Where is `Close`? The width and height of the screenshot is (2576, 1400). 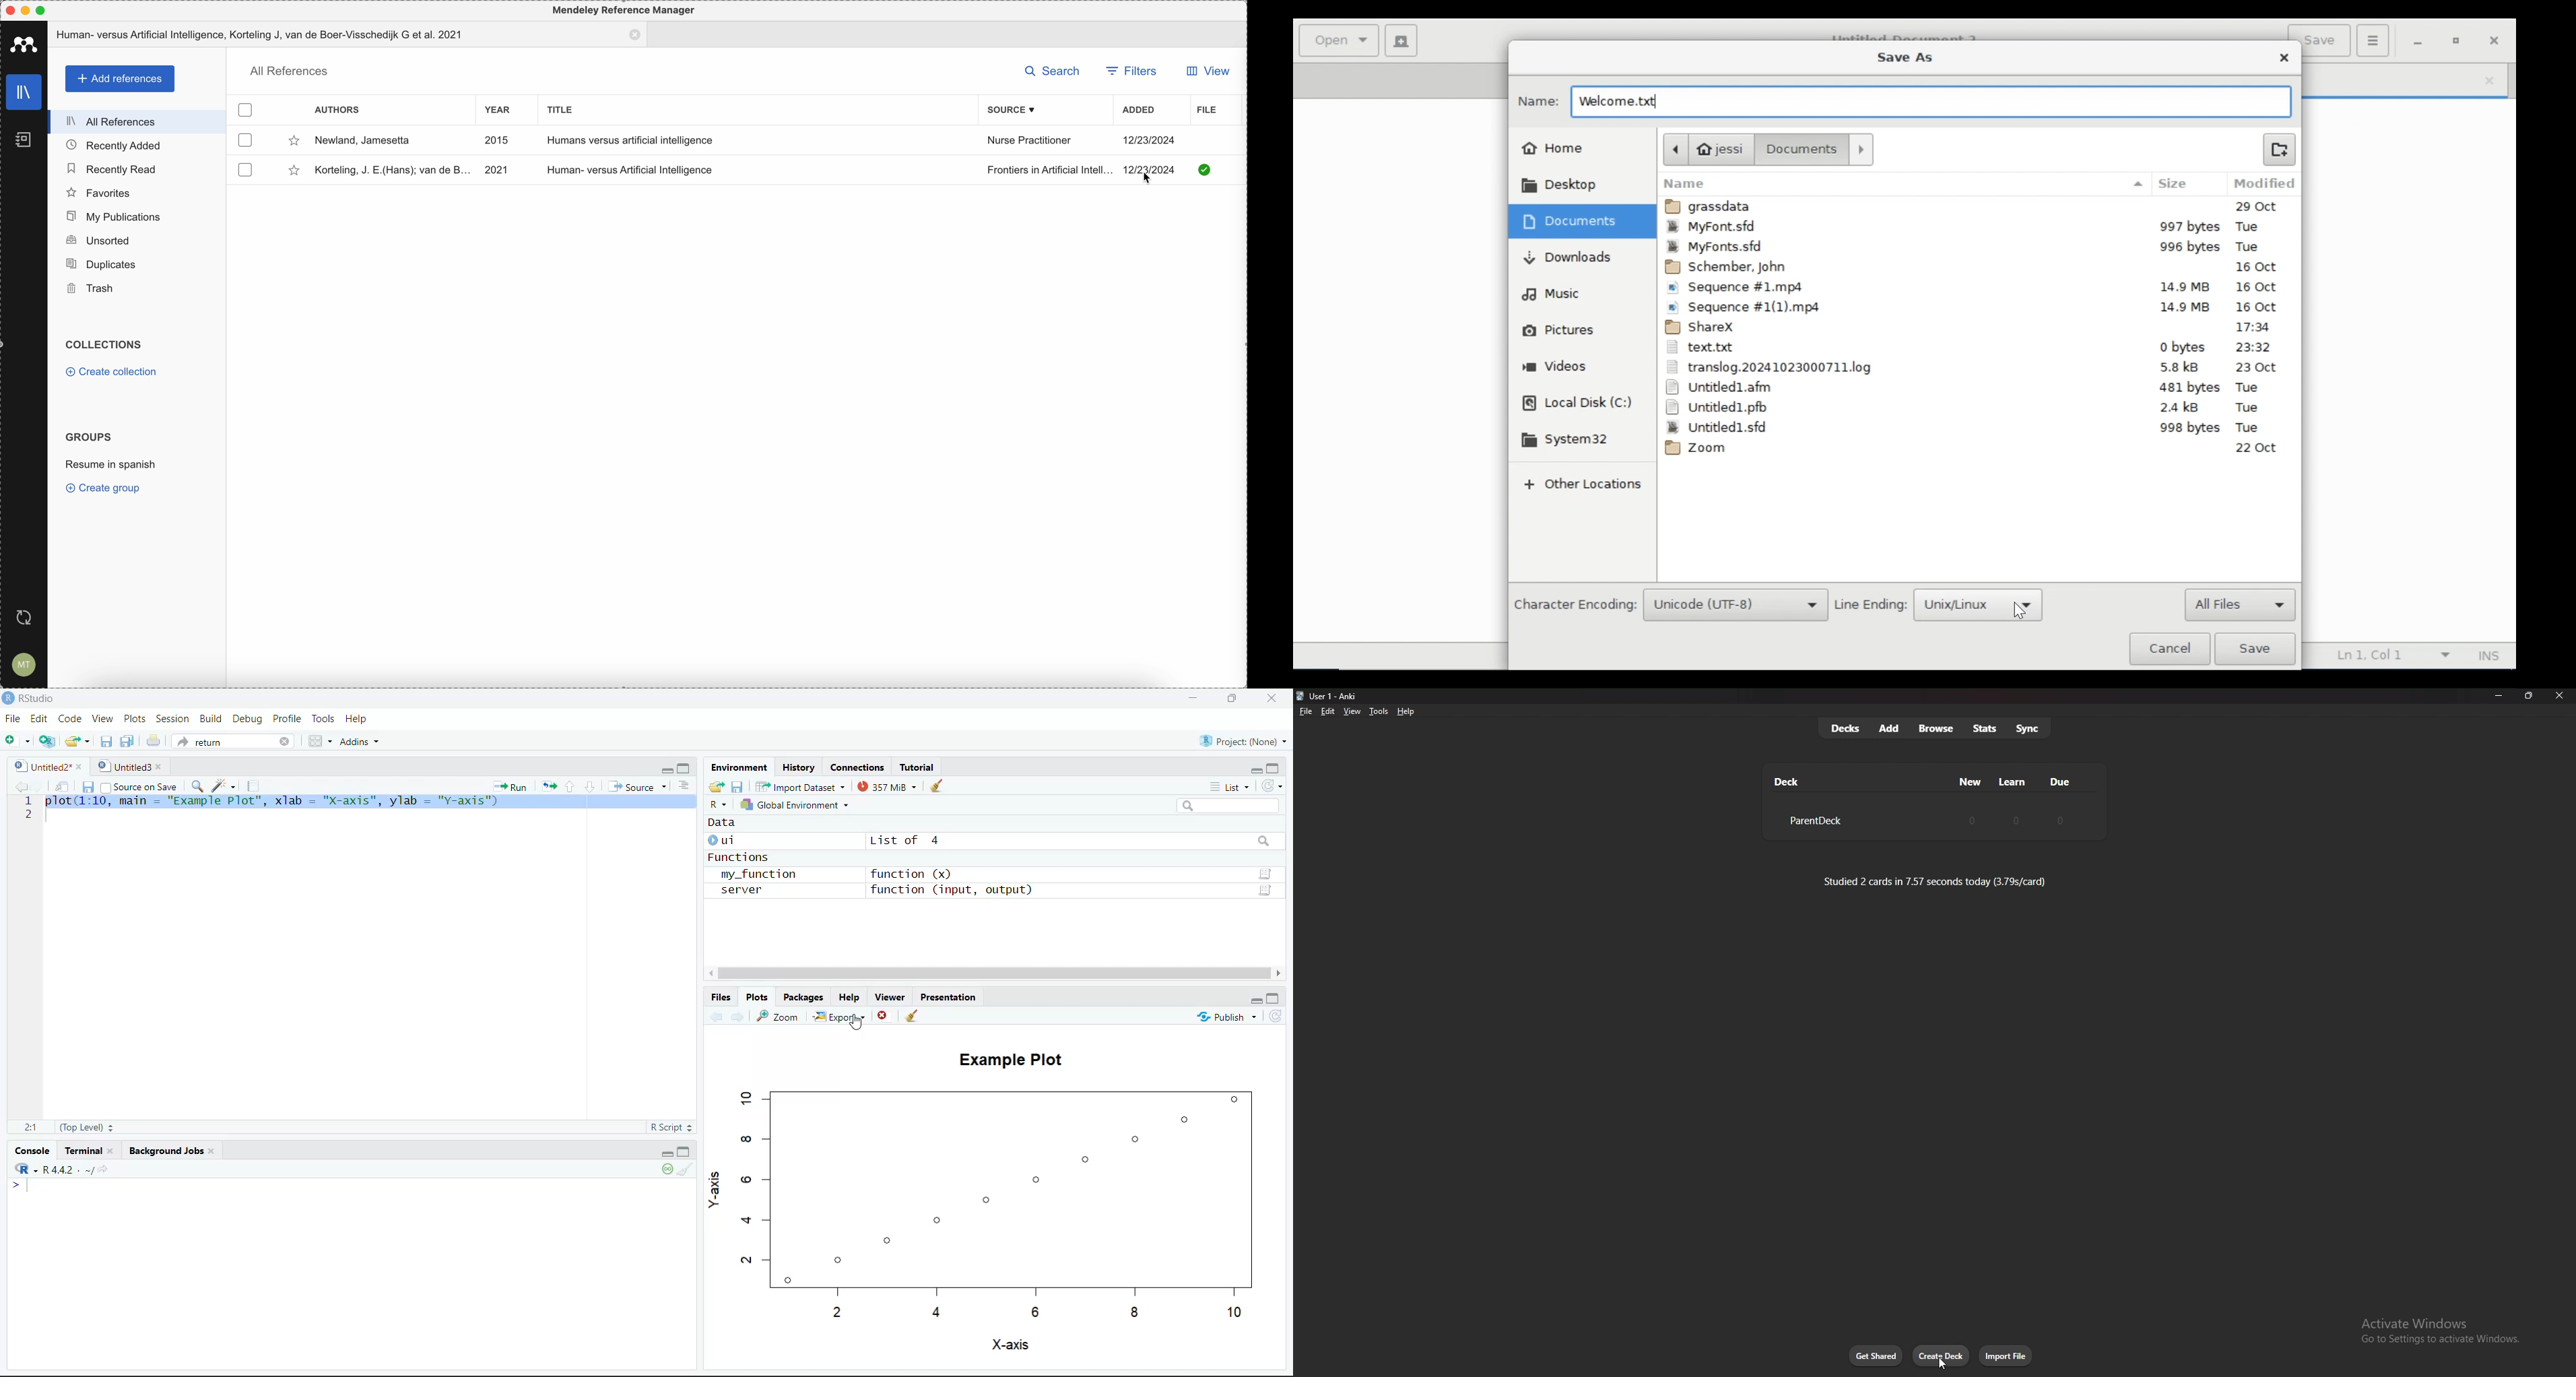 Close is located at coordinates (1274, 700).